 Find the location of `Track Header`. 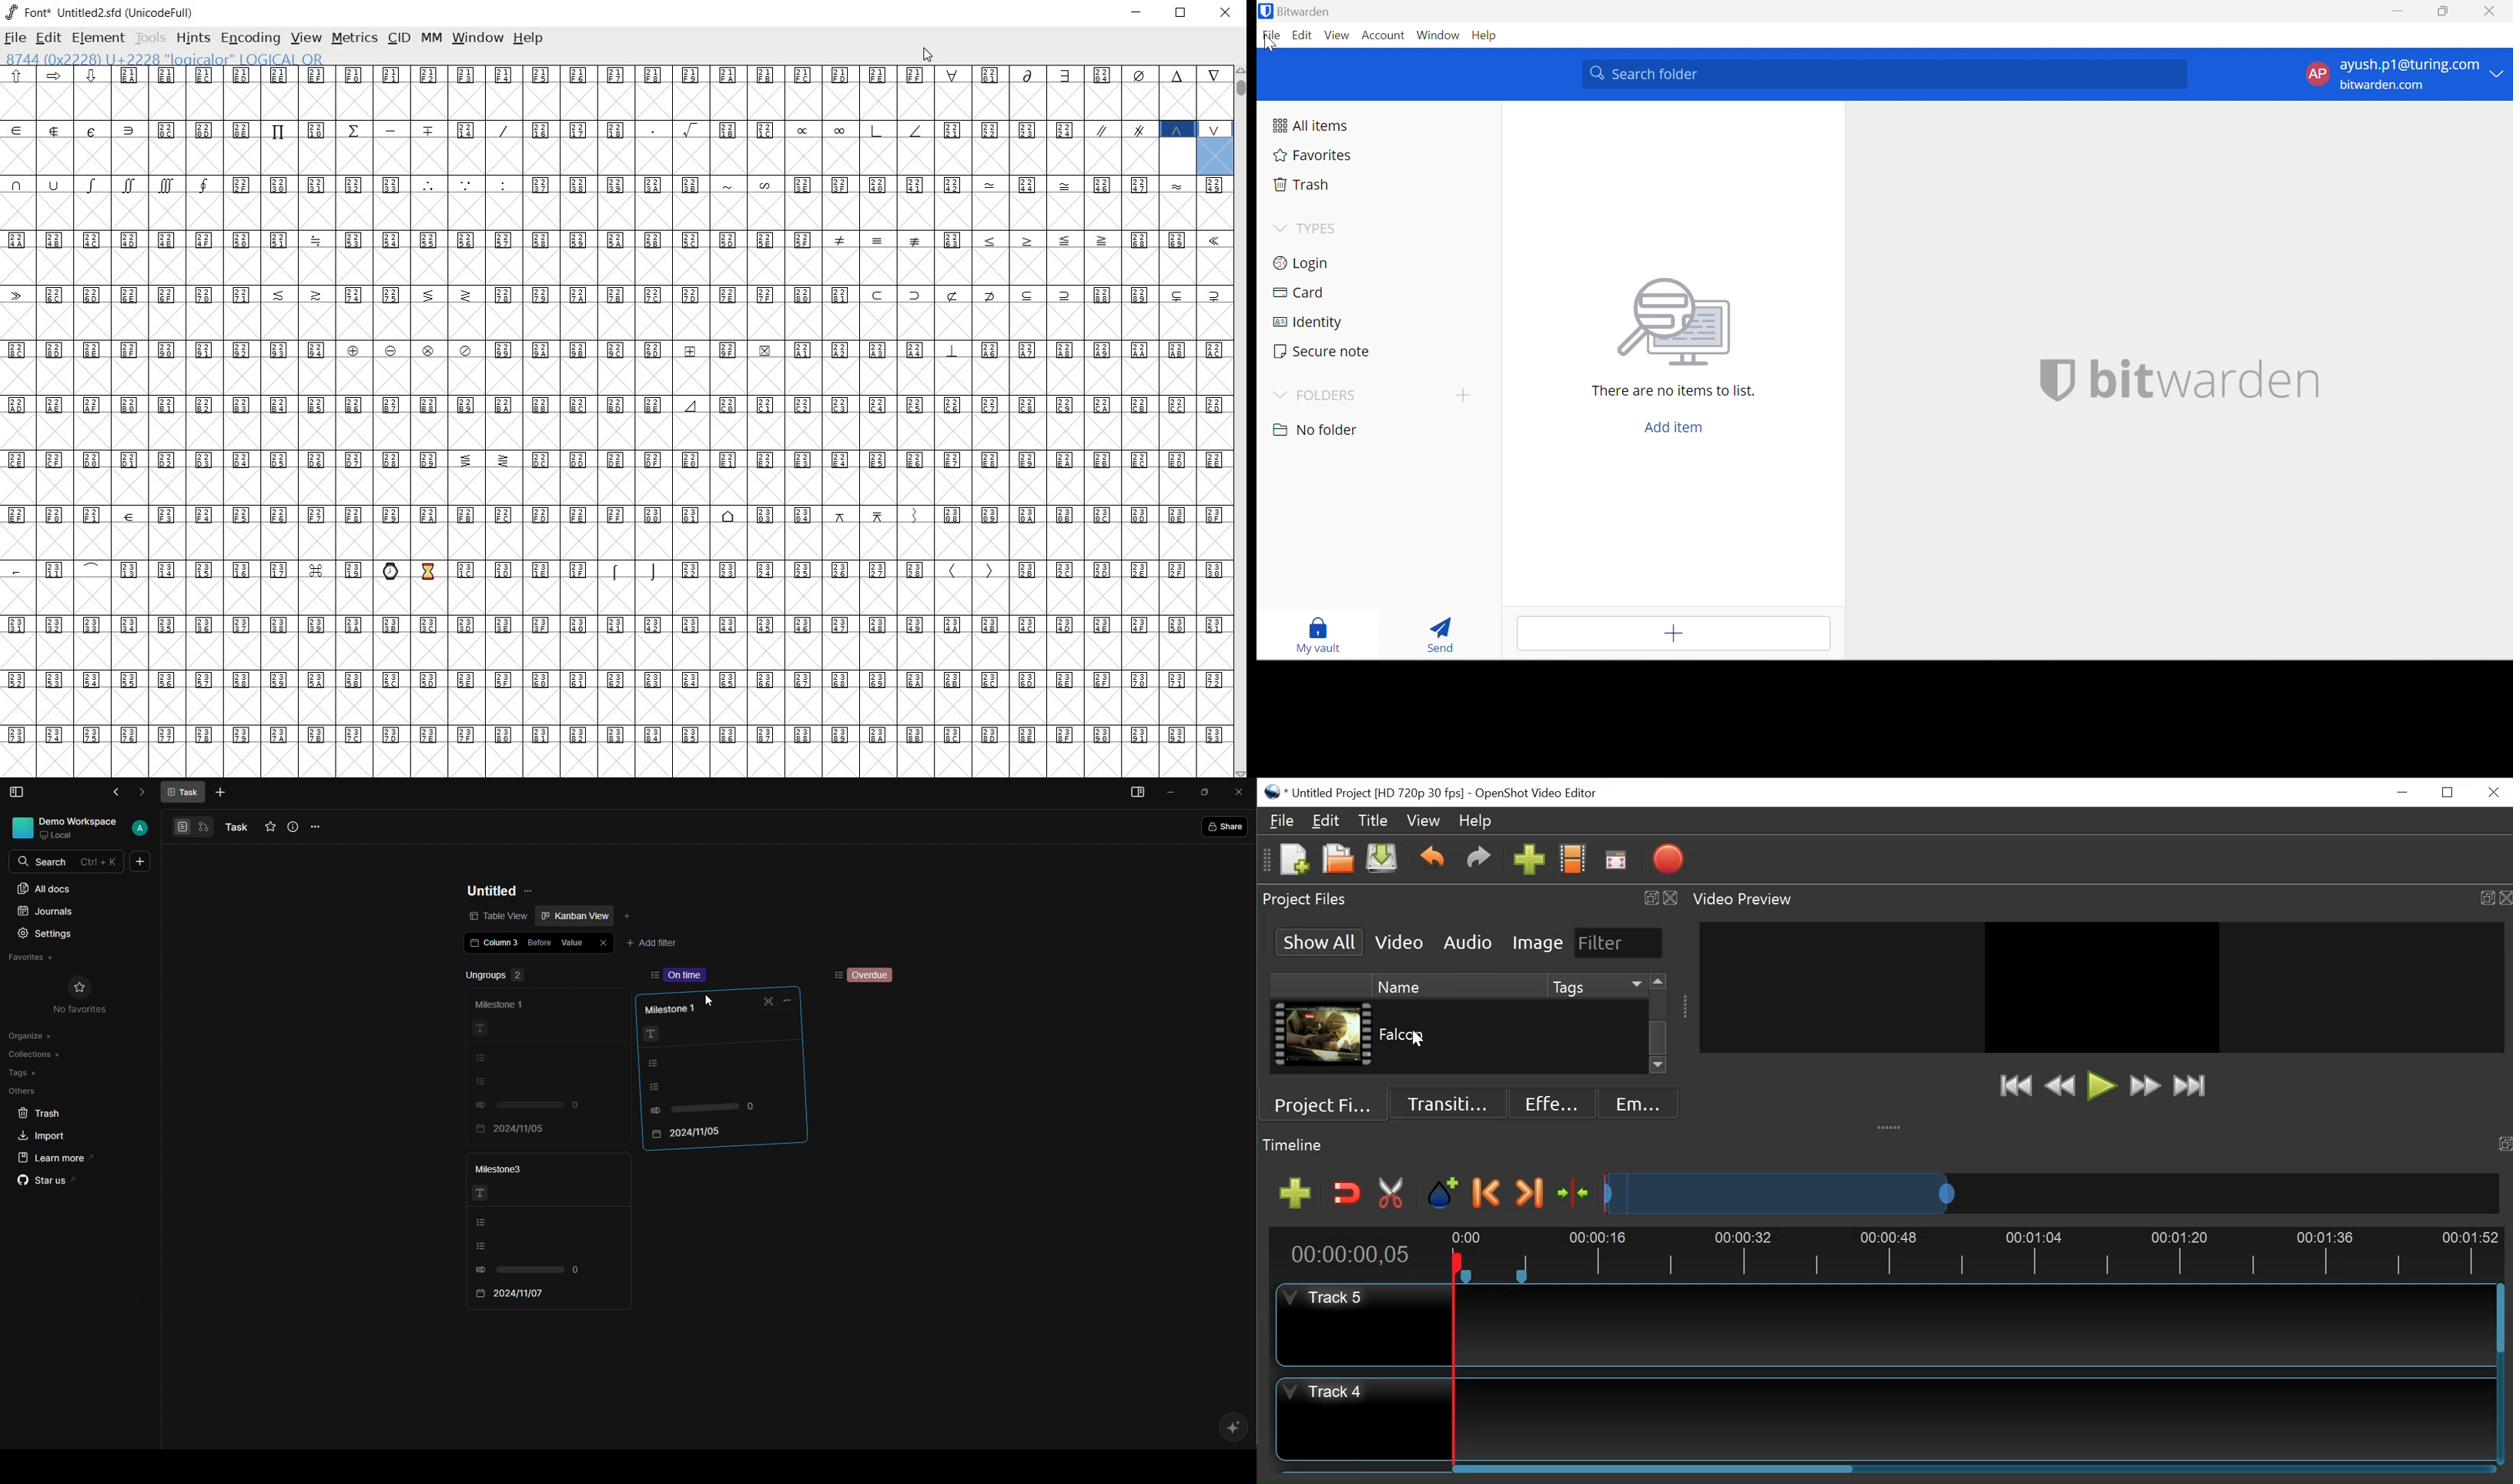

Track Header is located at coordinates (1321, 1394).